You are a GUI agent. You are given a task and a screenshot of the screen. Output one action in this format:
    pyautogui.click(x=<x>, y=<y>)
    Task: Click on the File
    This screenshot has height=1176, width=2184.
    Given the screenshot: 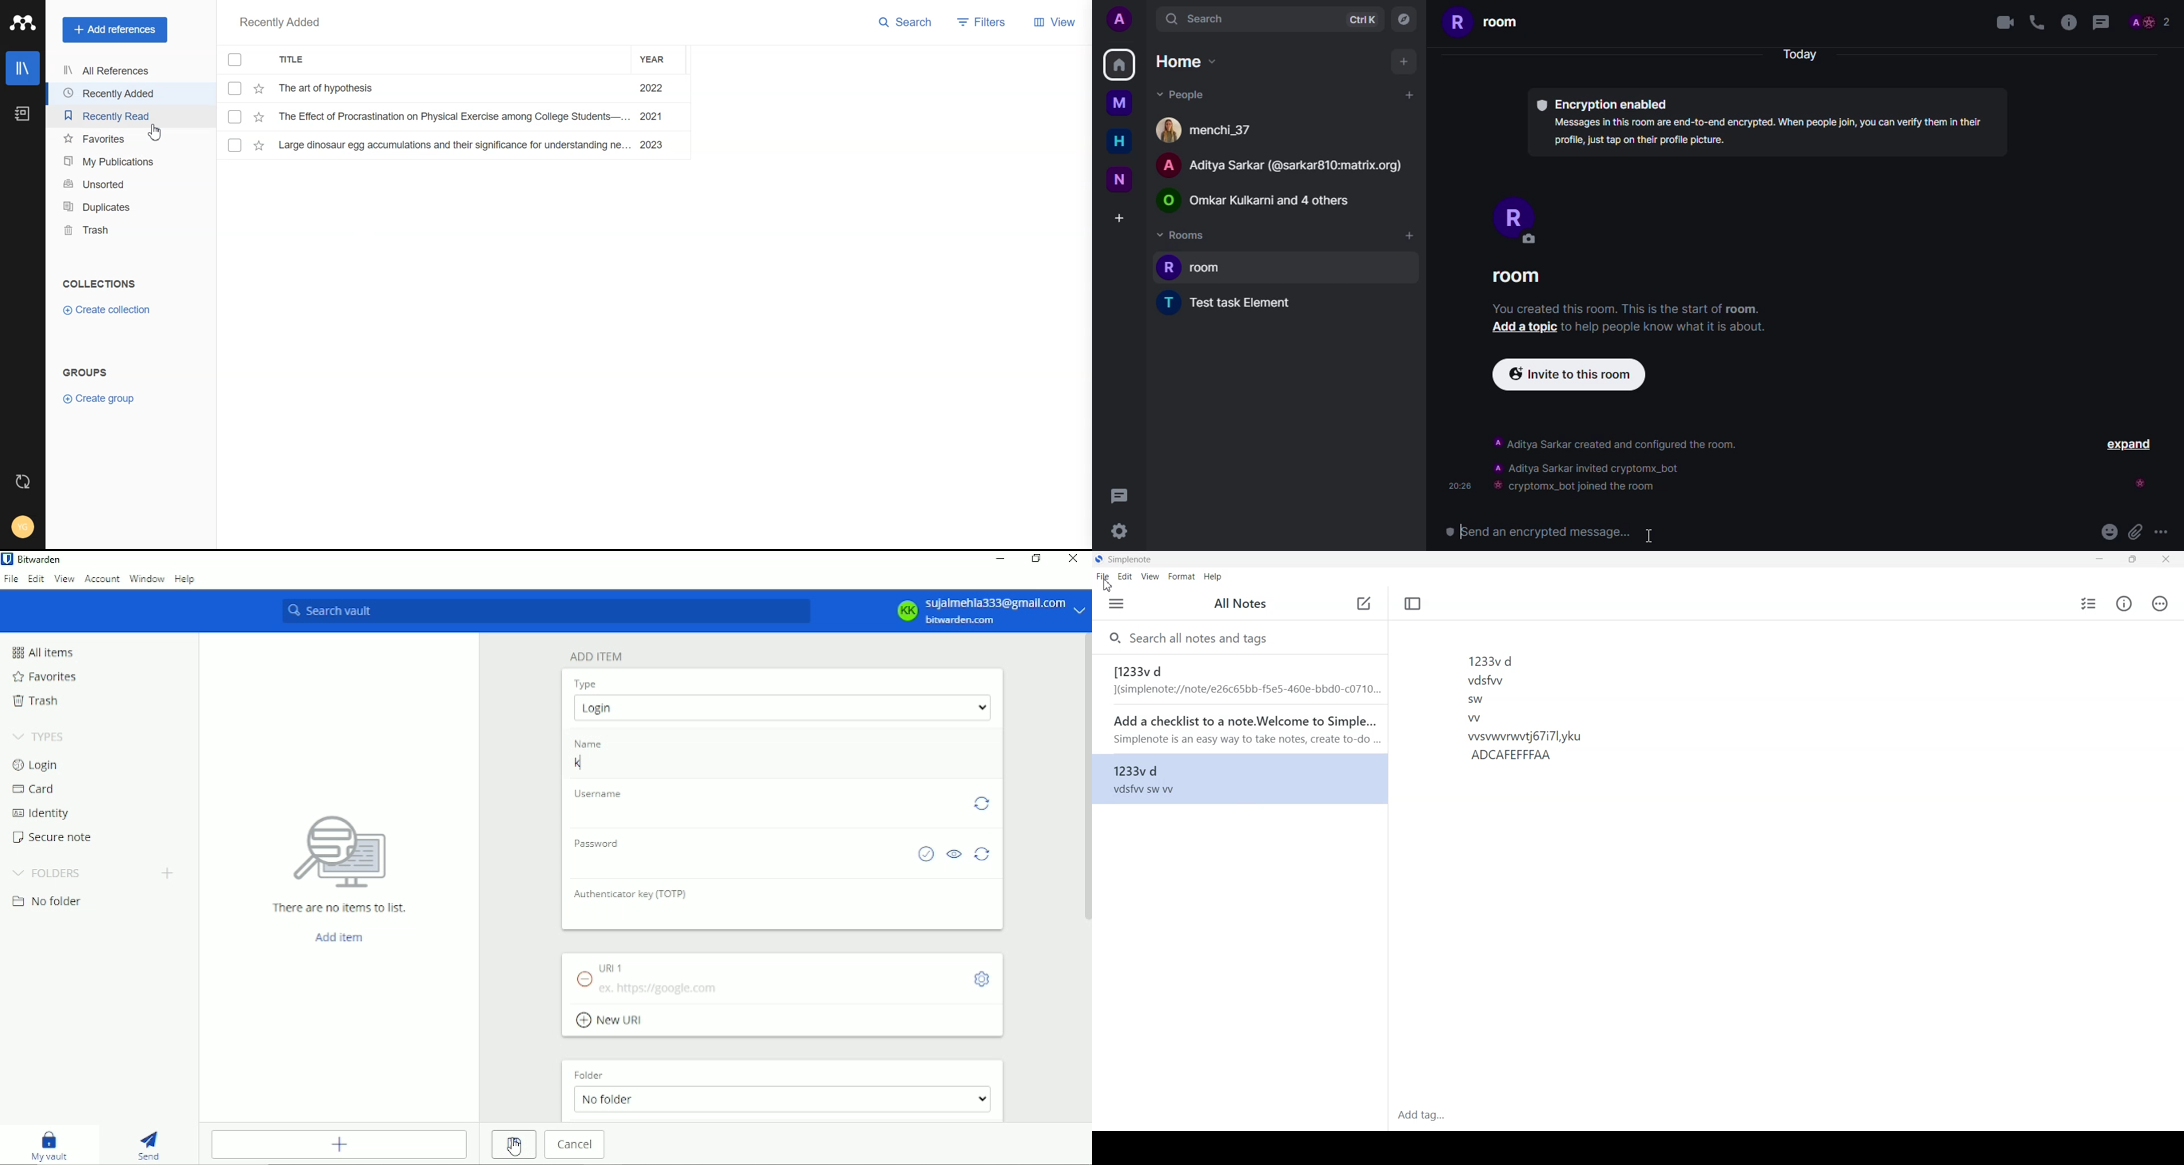 What is the action you would take?
    pyautogui.click(x=1103, y=577)
    